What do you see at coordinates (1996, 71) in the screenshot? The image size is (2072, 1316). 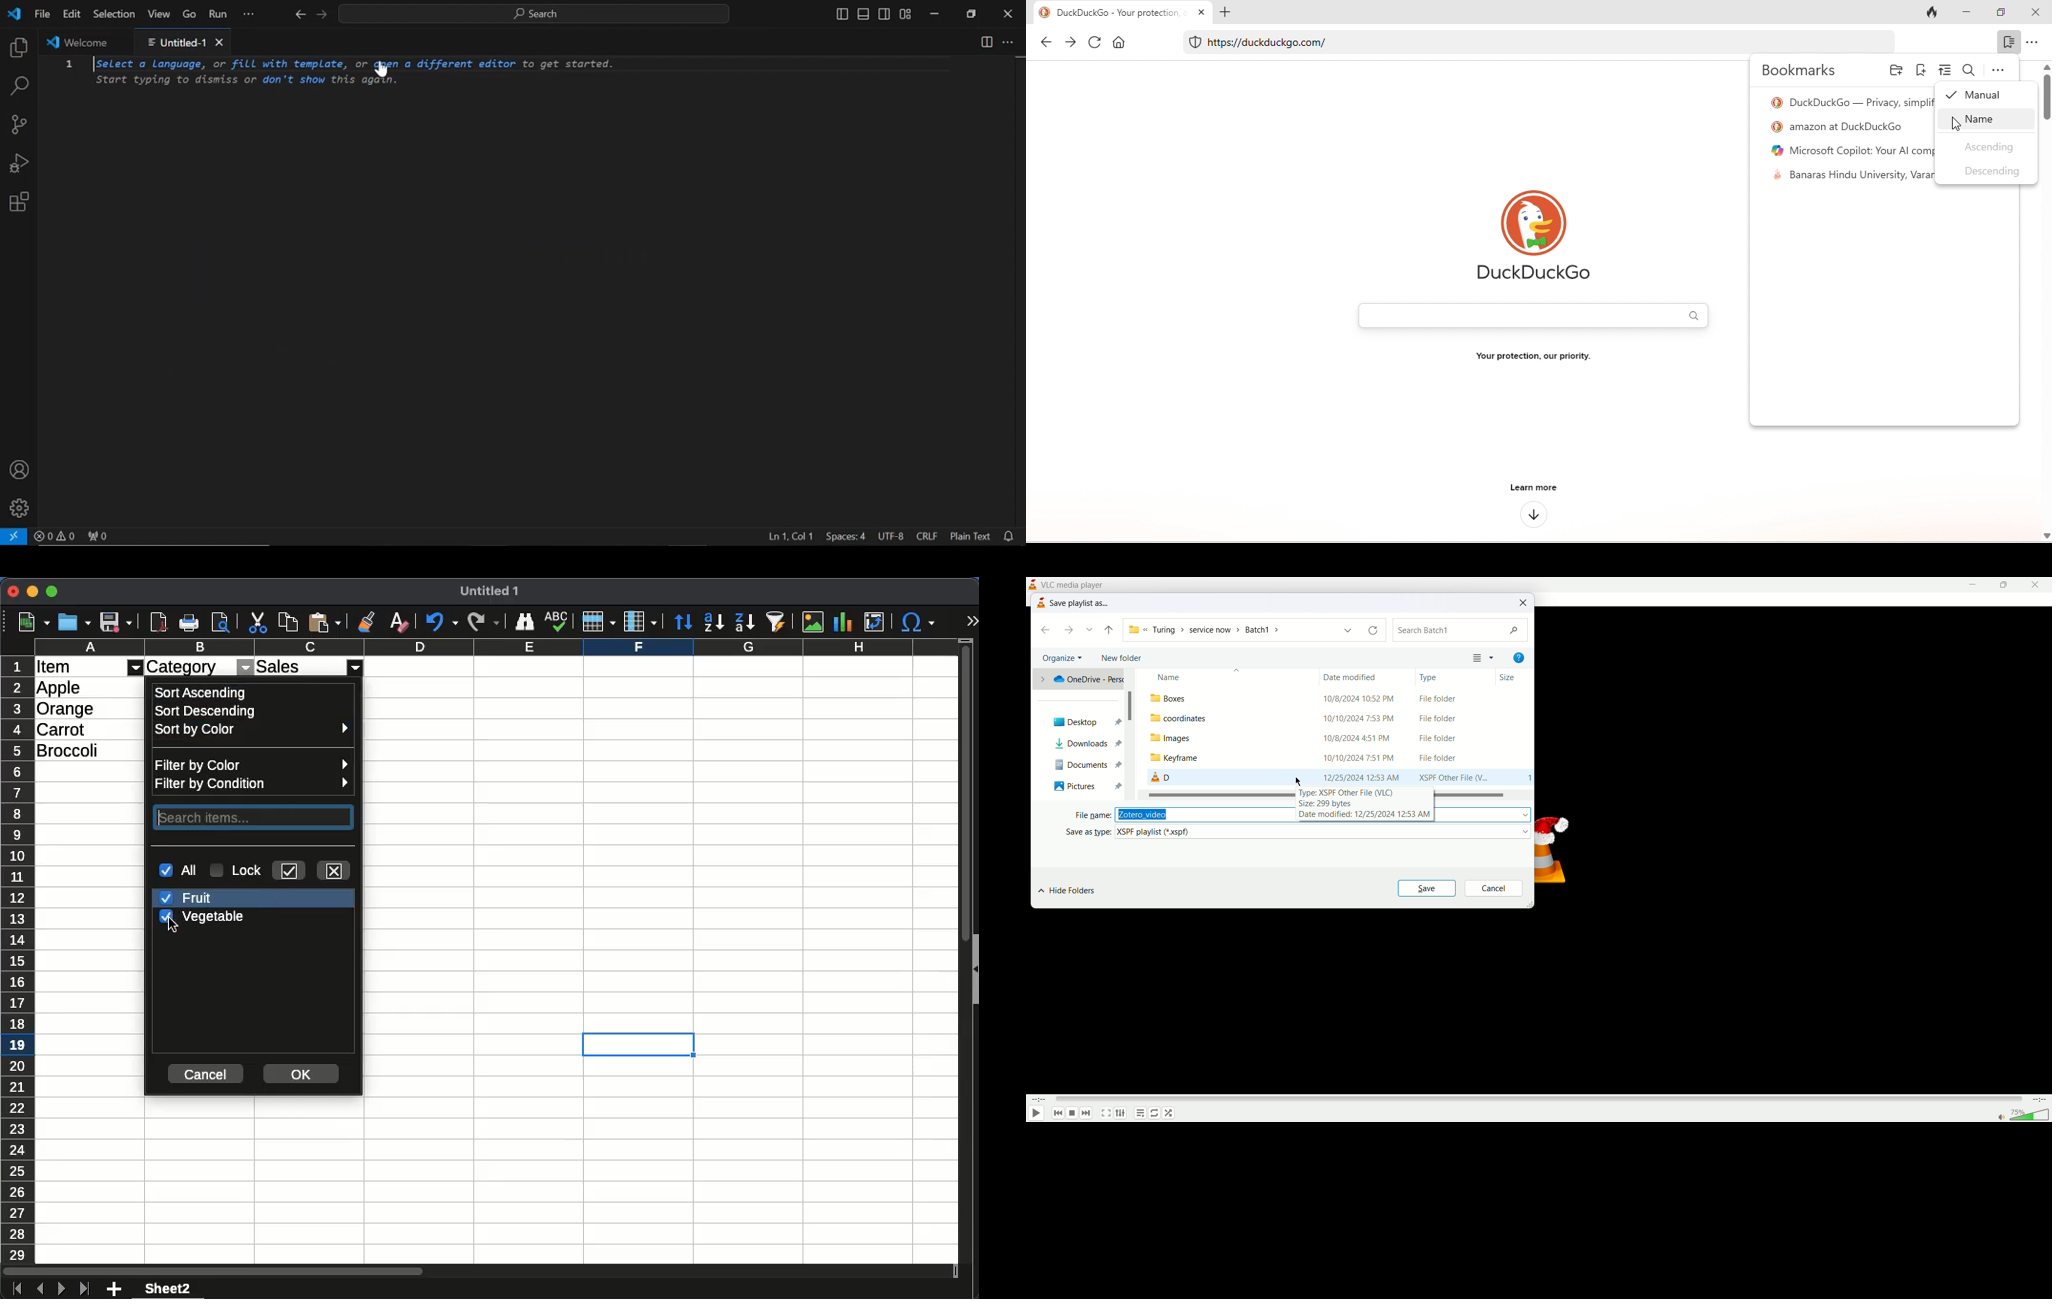 I see `option` at bounding box center [1996, 71].